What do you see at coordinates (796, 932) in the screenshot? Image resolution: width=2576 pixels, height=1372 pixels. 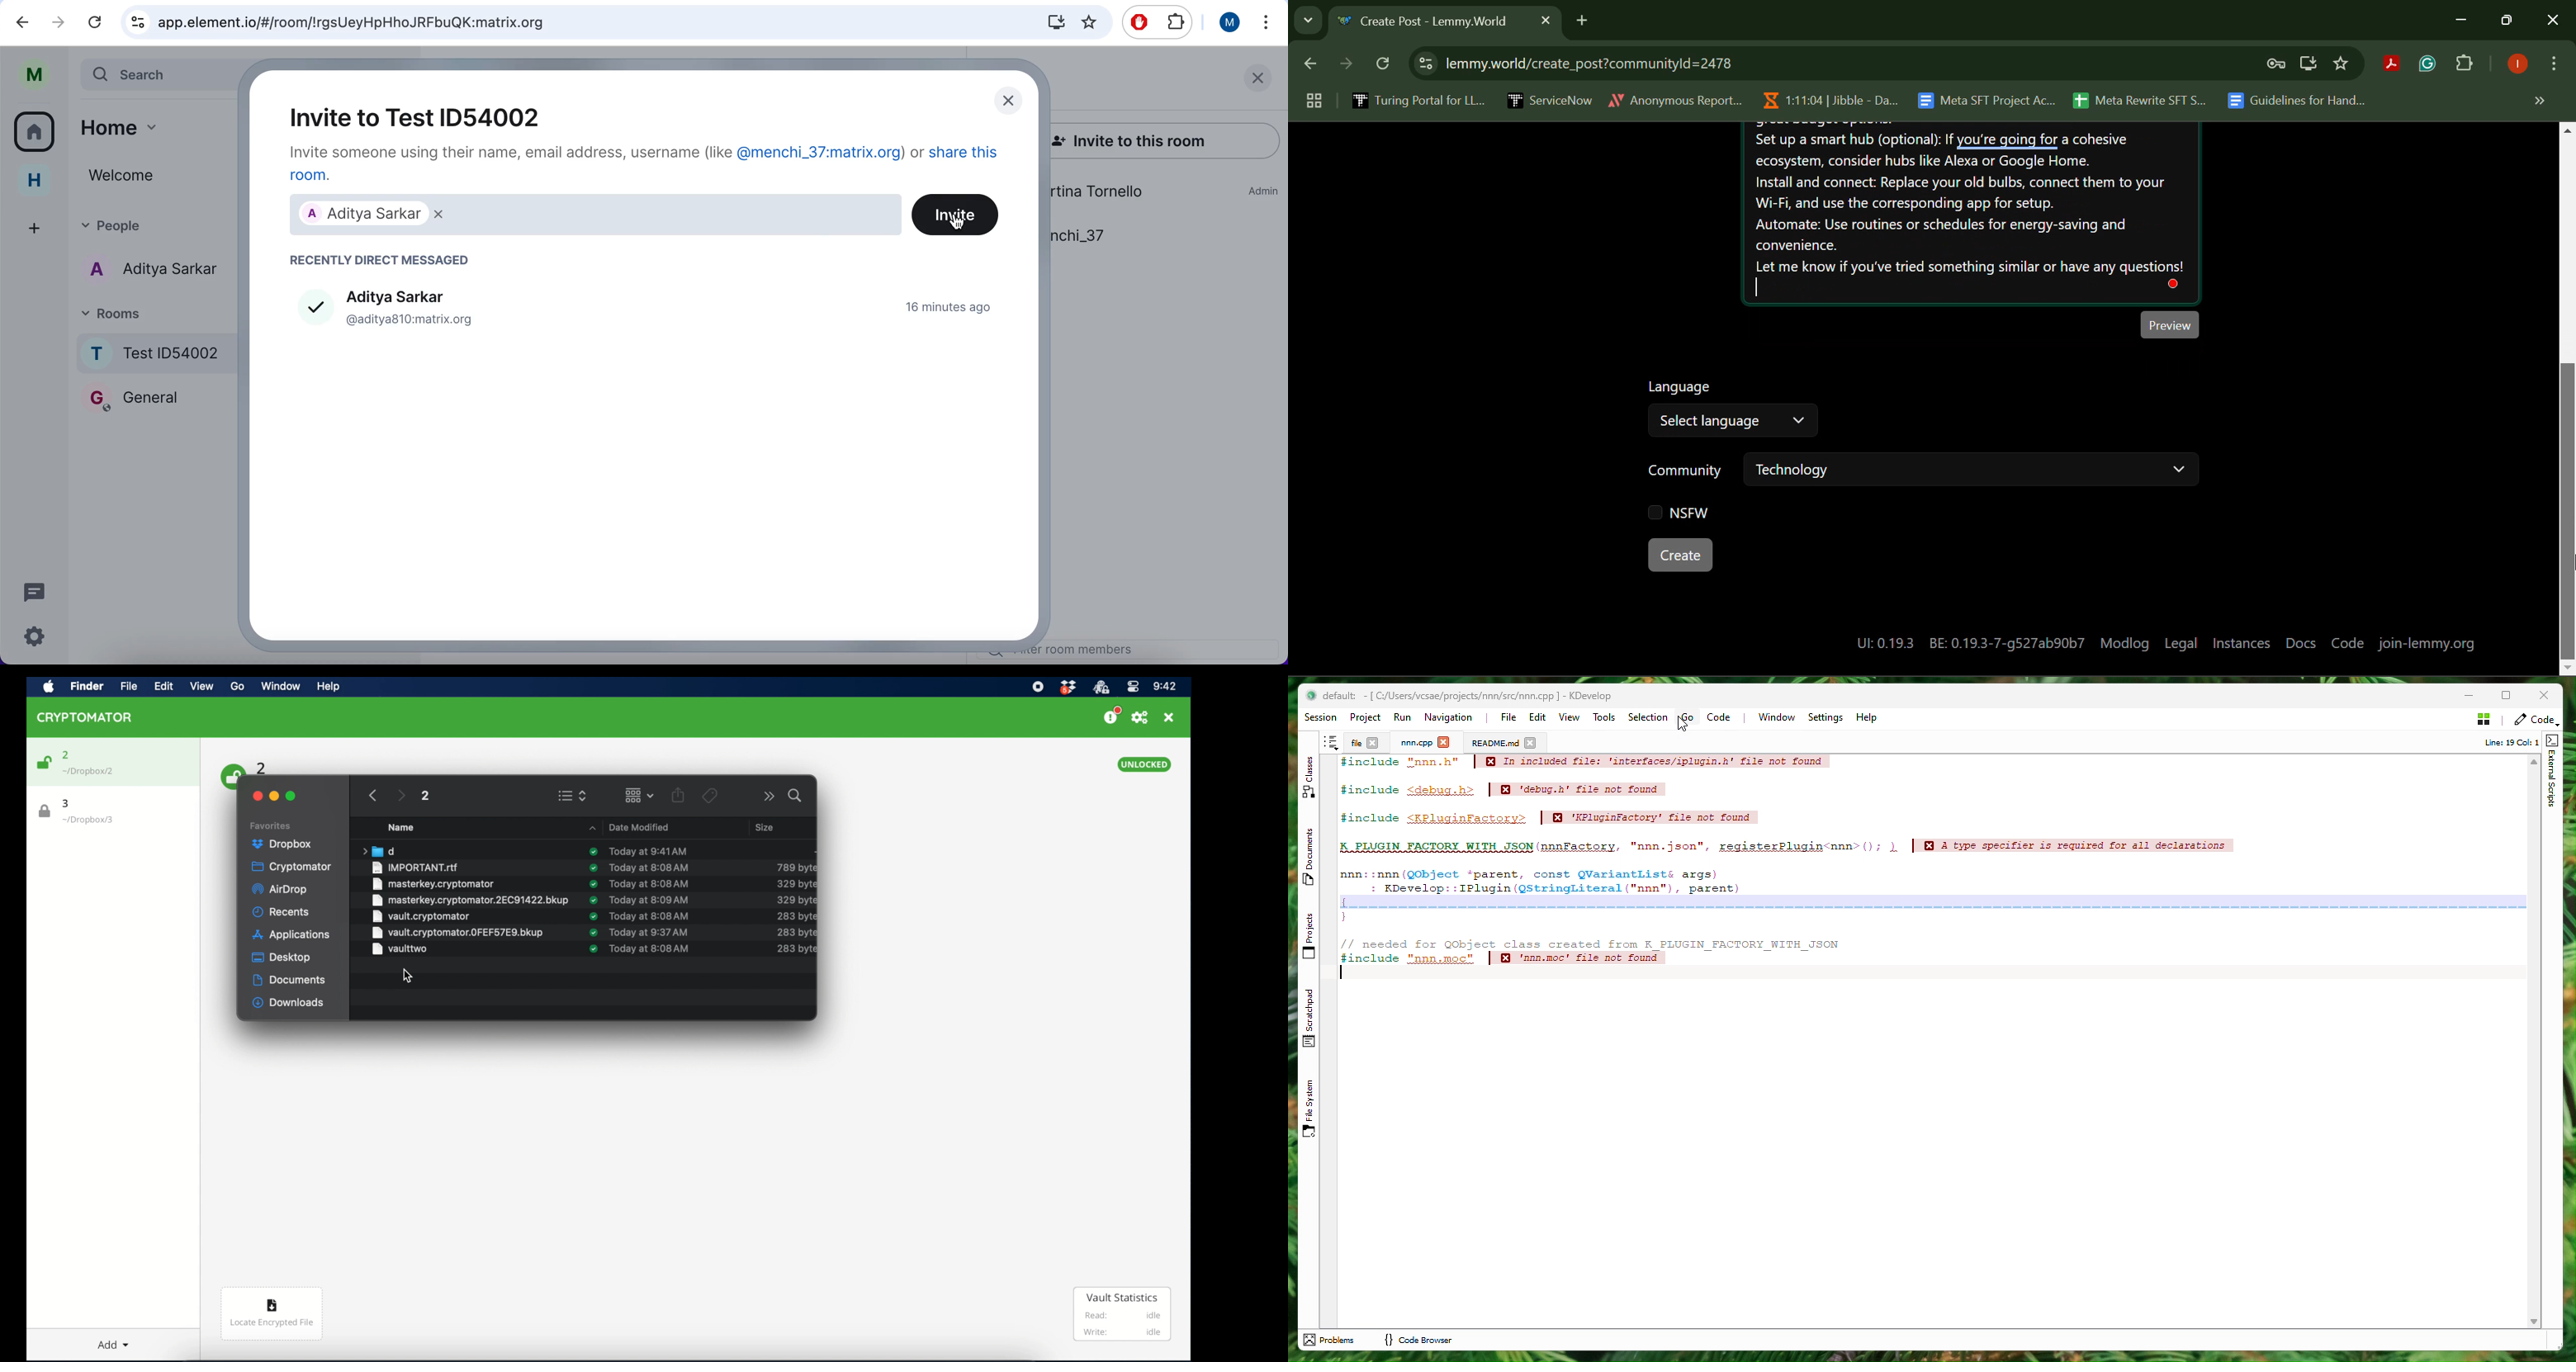 I see `size` at bounding box center [796, 932].